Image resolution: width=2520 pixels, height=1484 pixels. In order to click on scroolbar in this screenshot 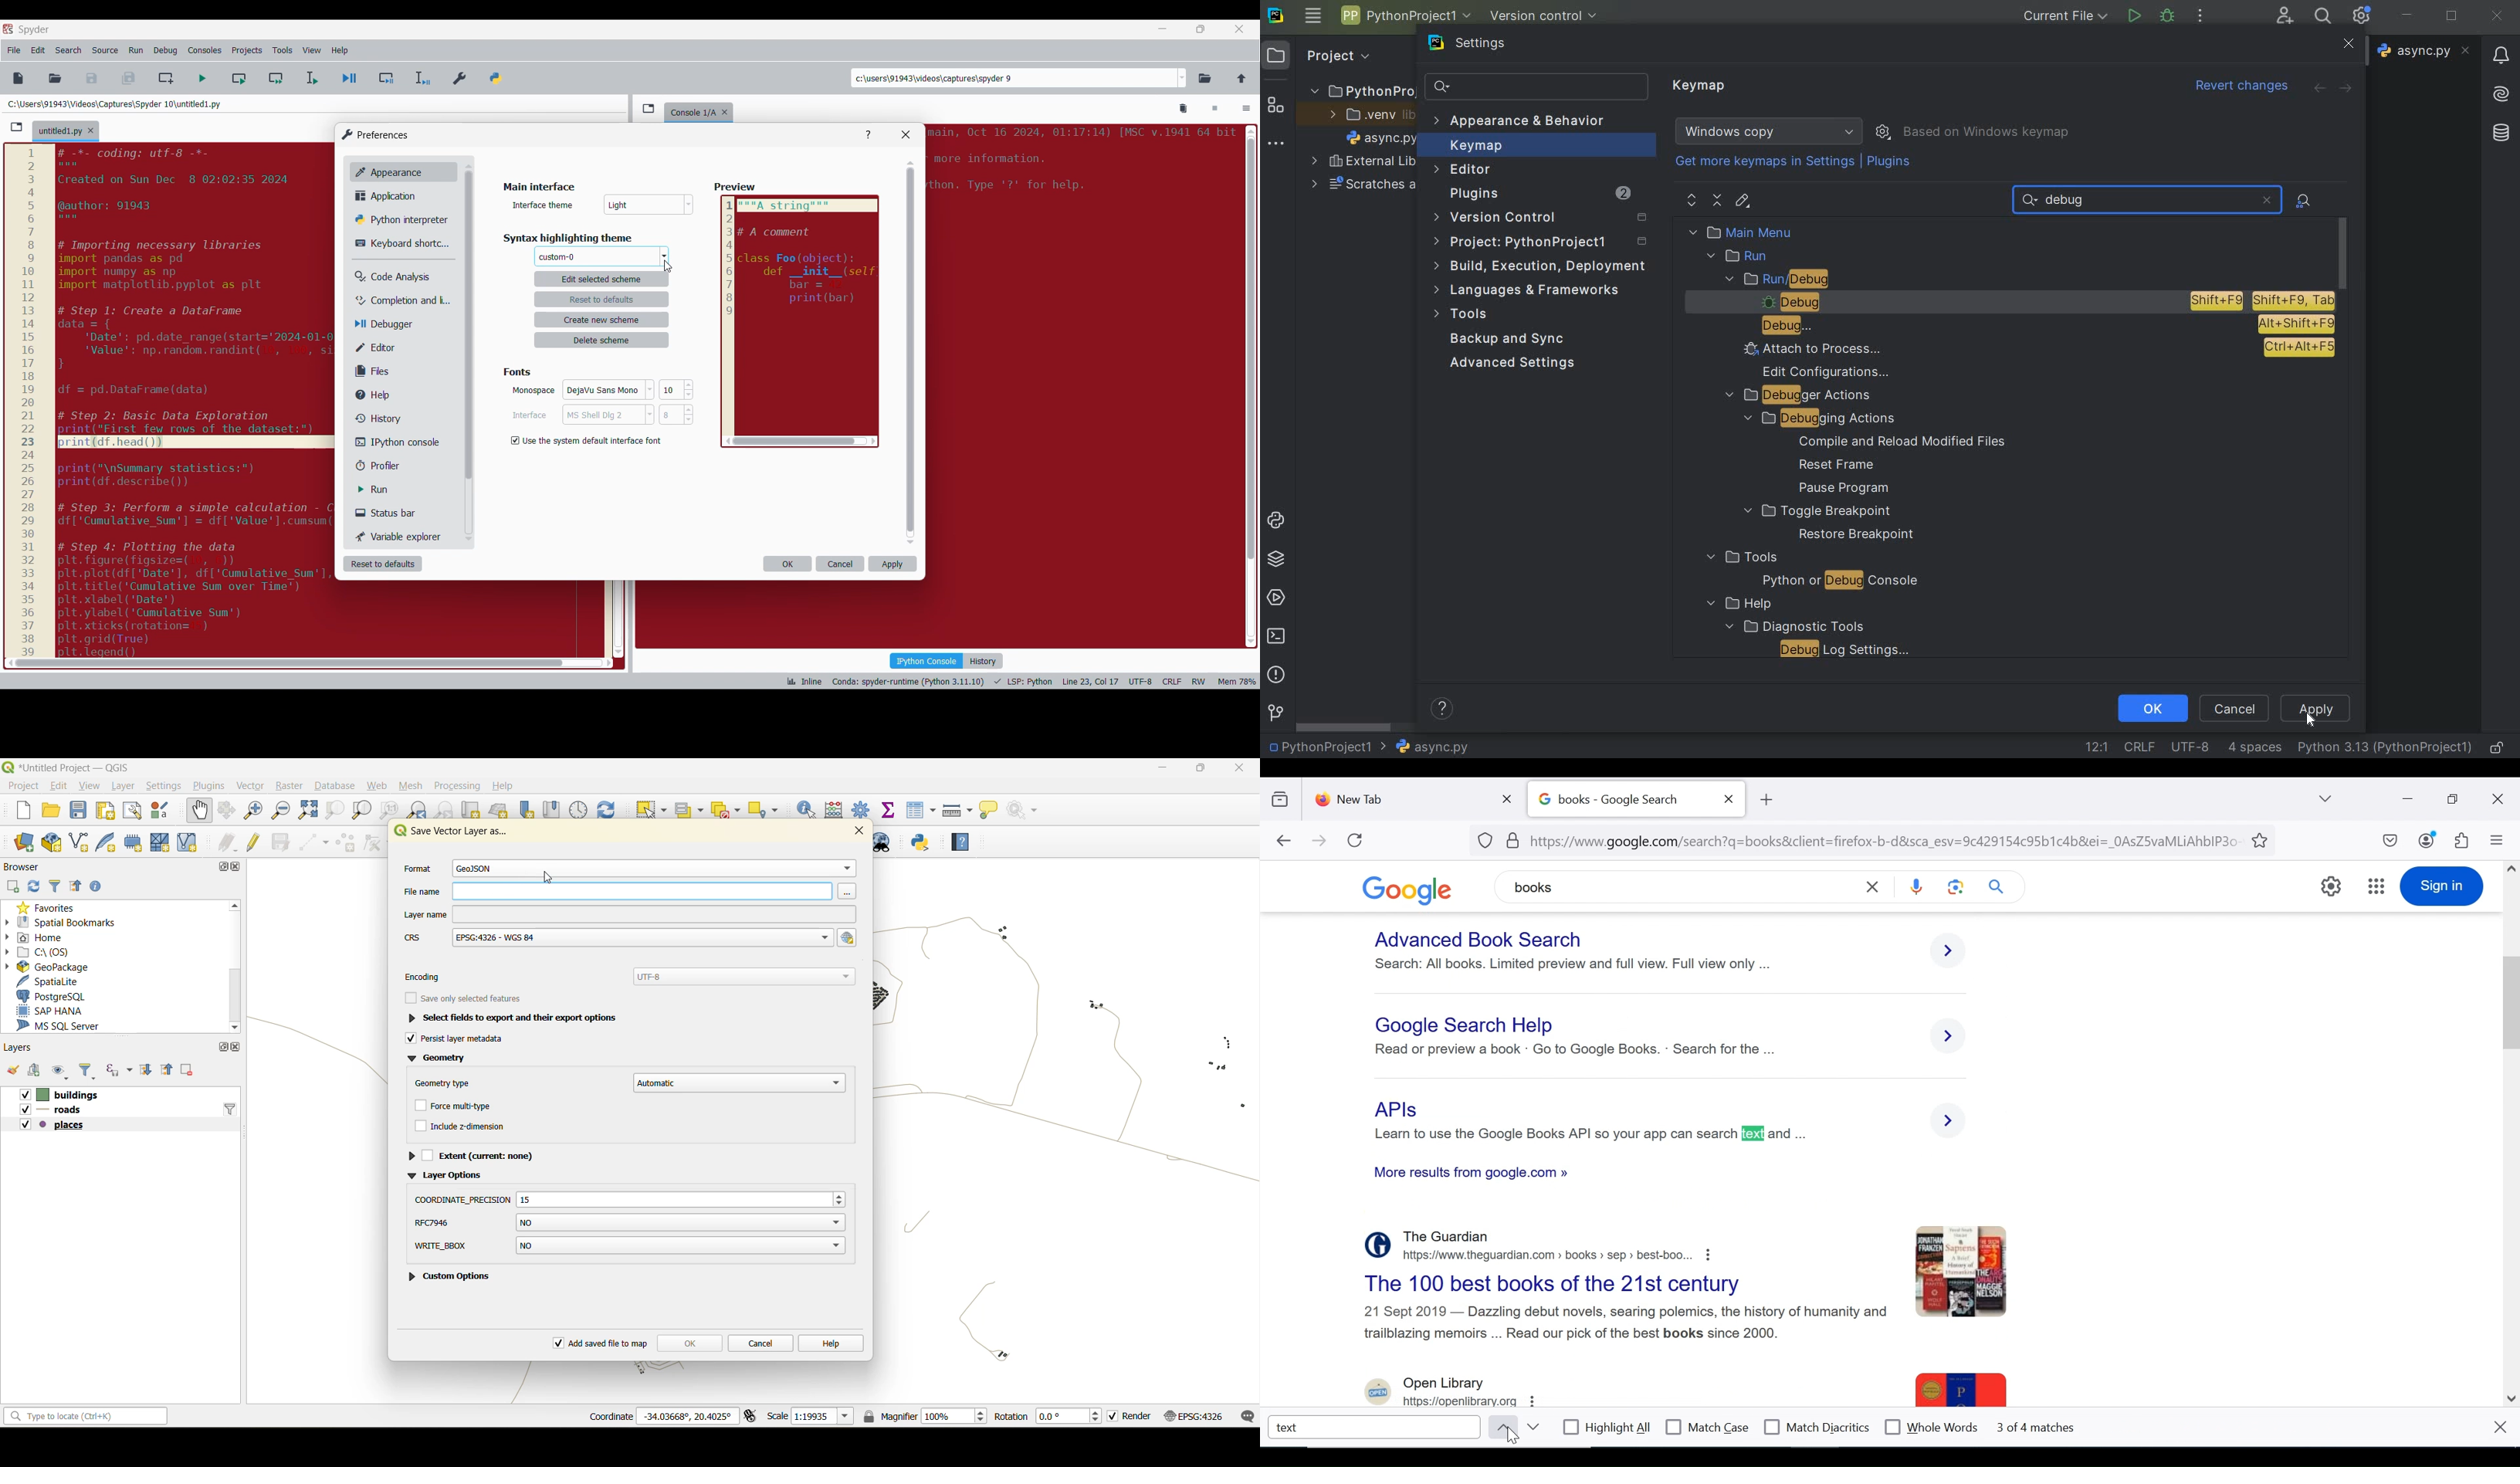, I will do `click(236, 963)`.